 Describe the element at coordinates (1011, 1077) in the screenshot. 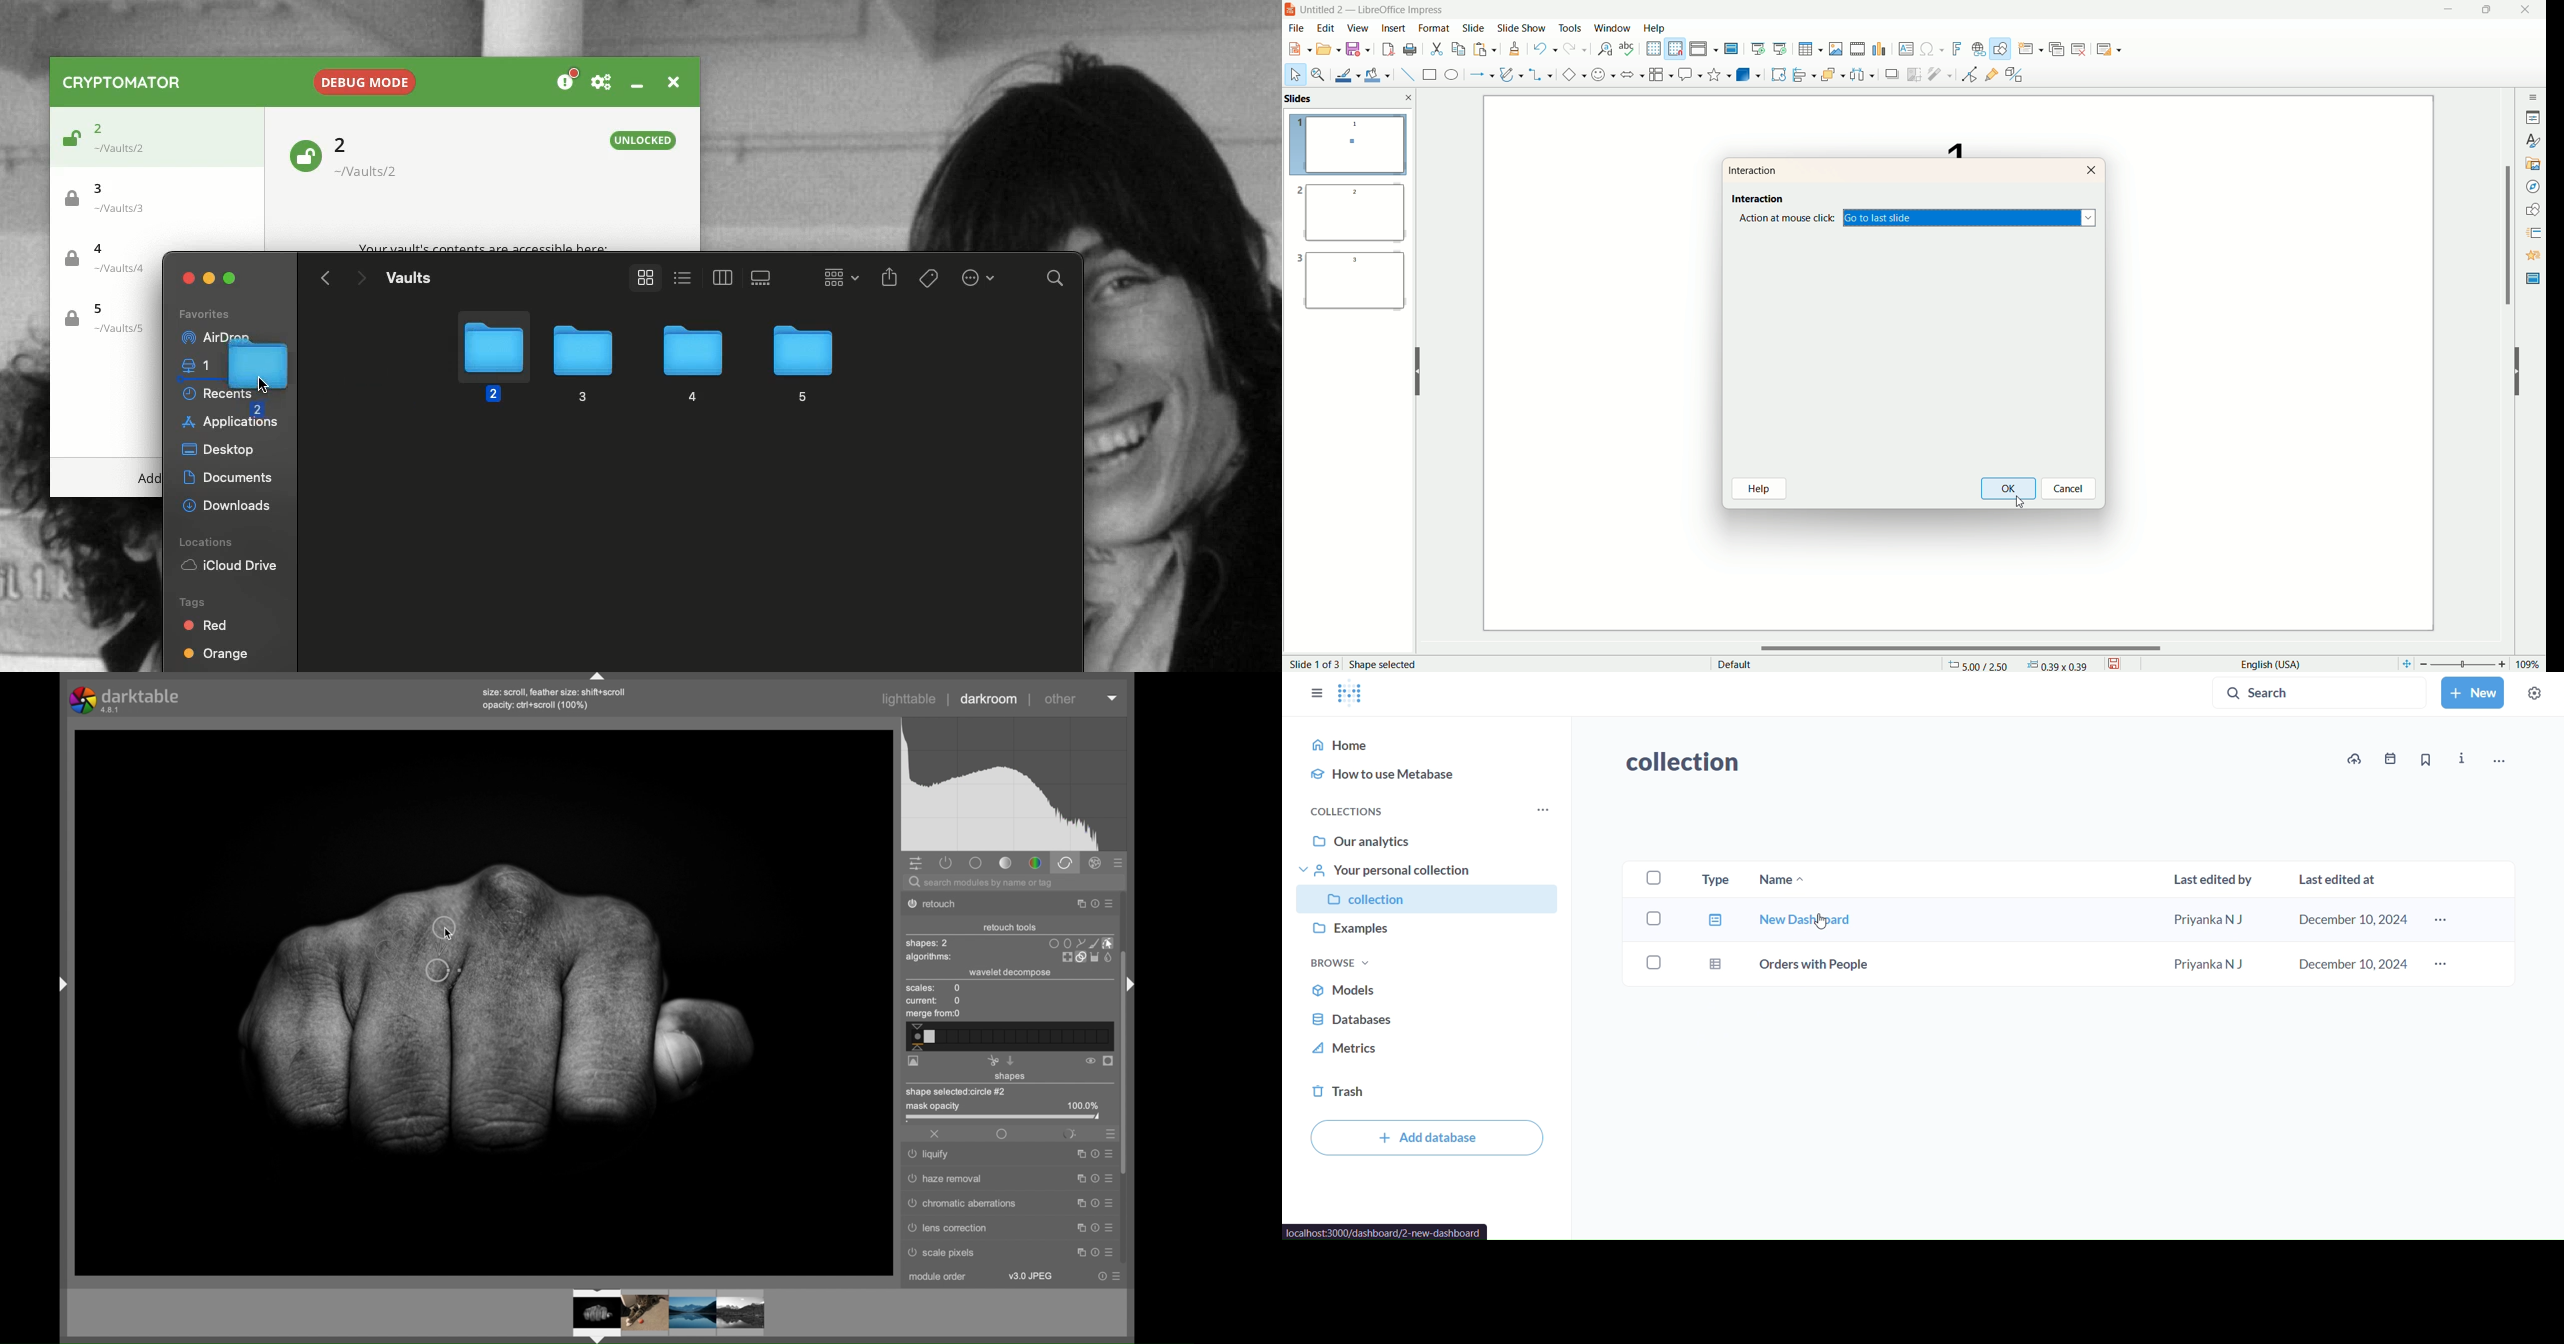

I see `shapes` at that location.